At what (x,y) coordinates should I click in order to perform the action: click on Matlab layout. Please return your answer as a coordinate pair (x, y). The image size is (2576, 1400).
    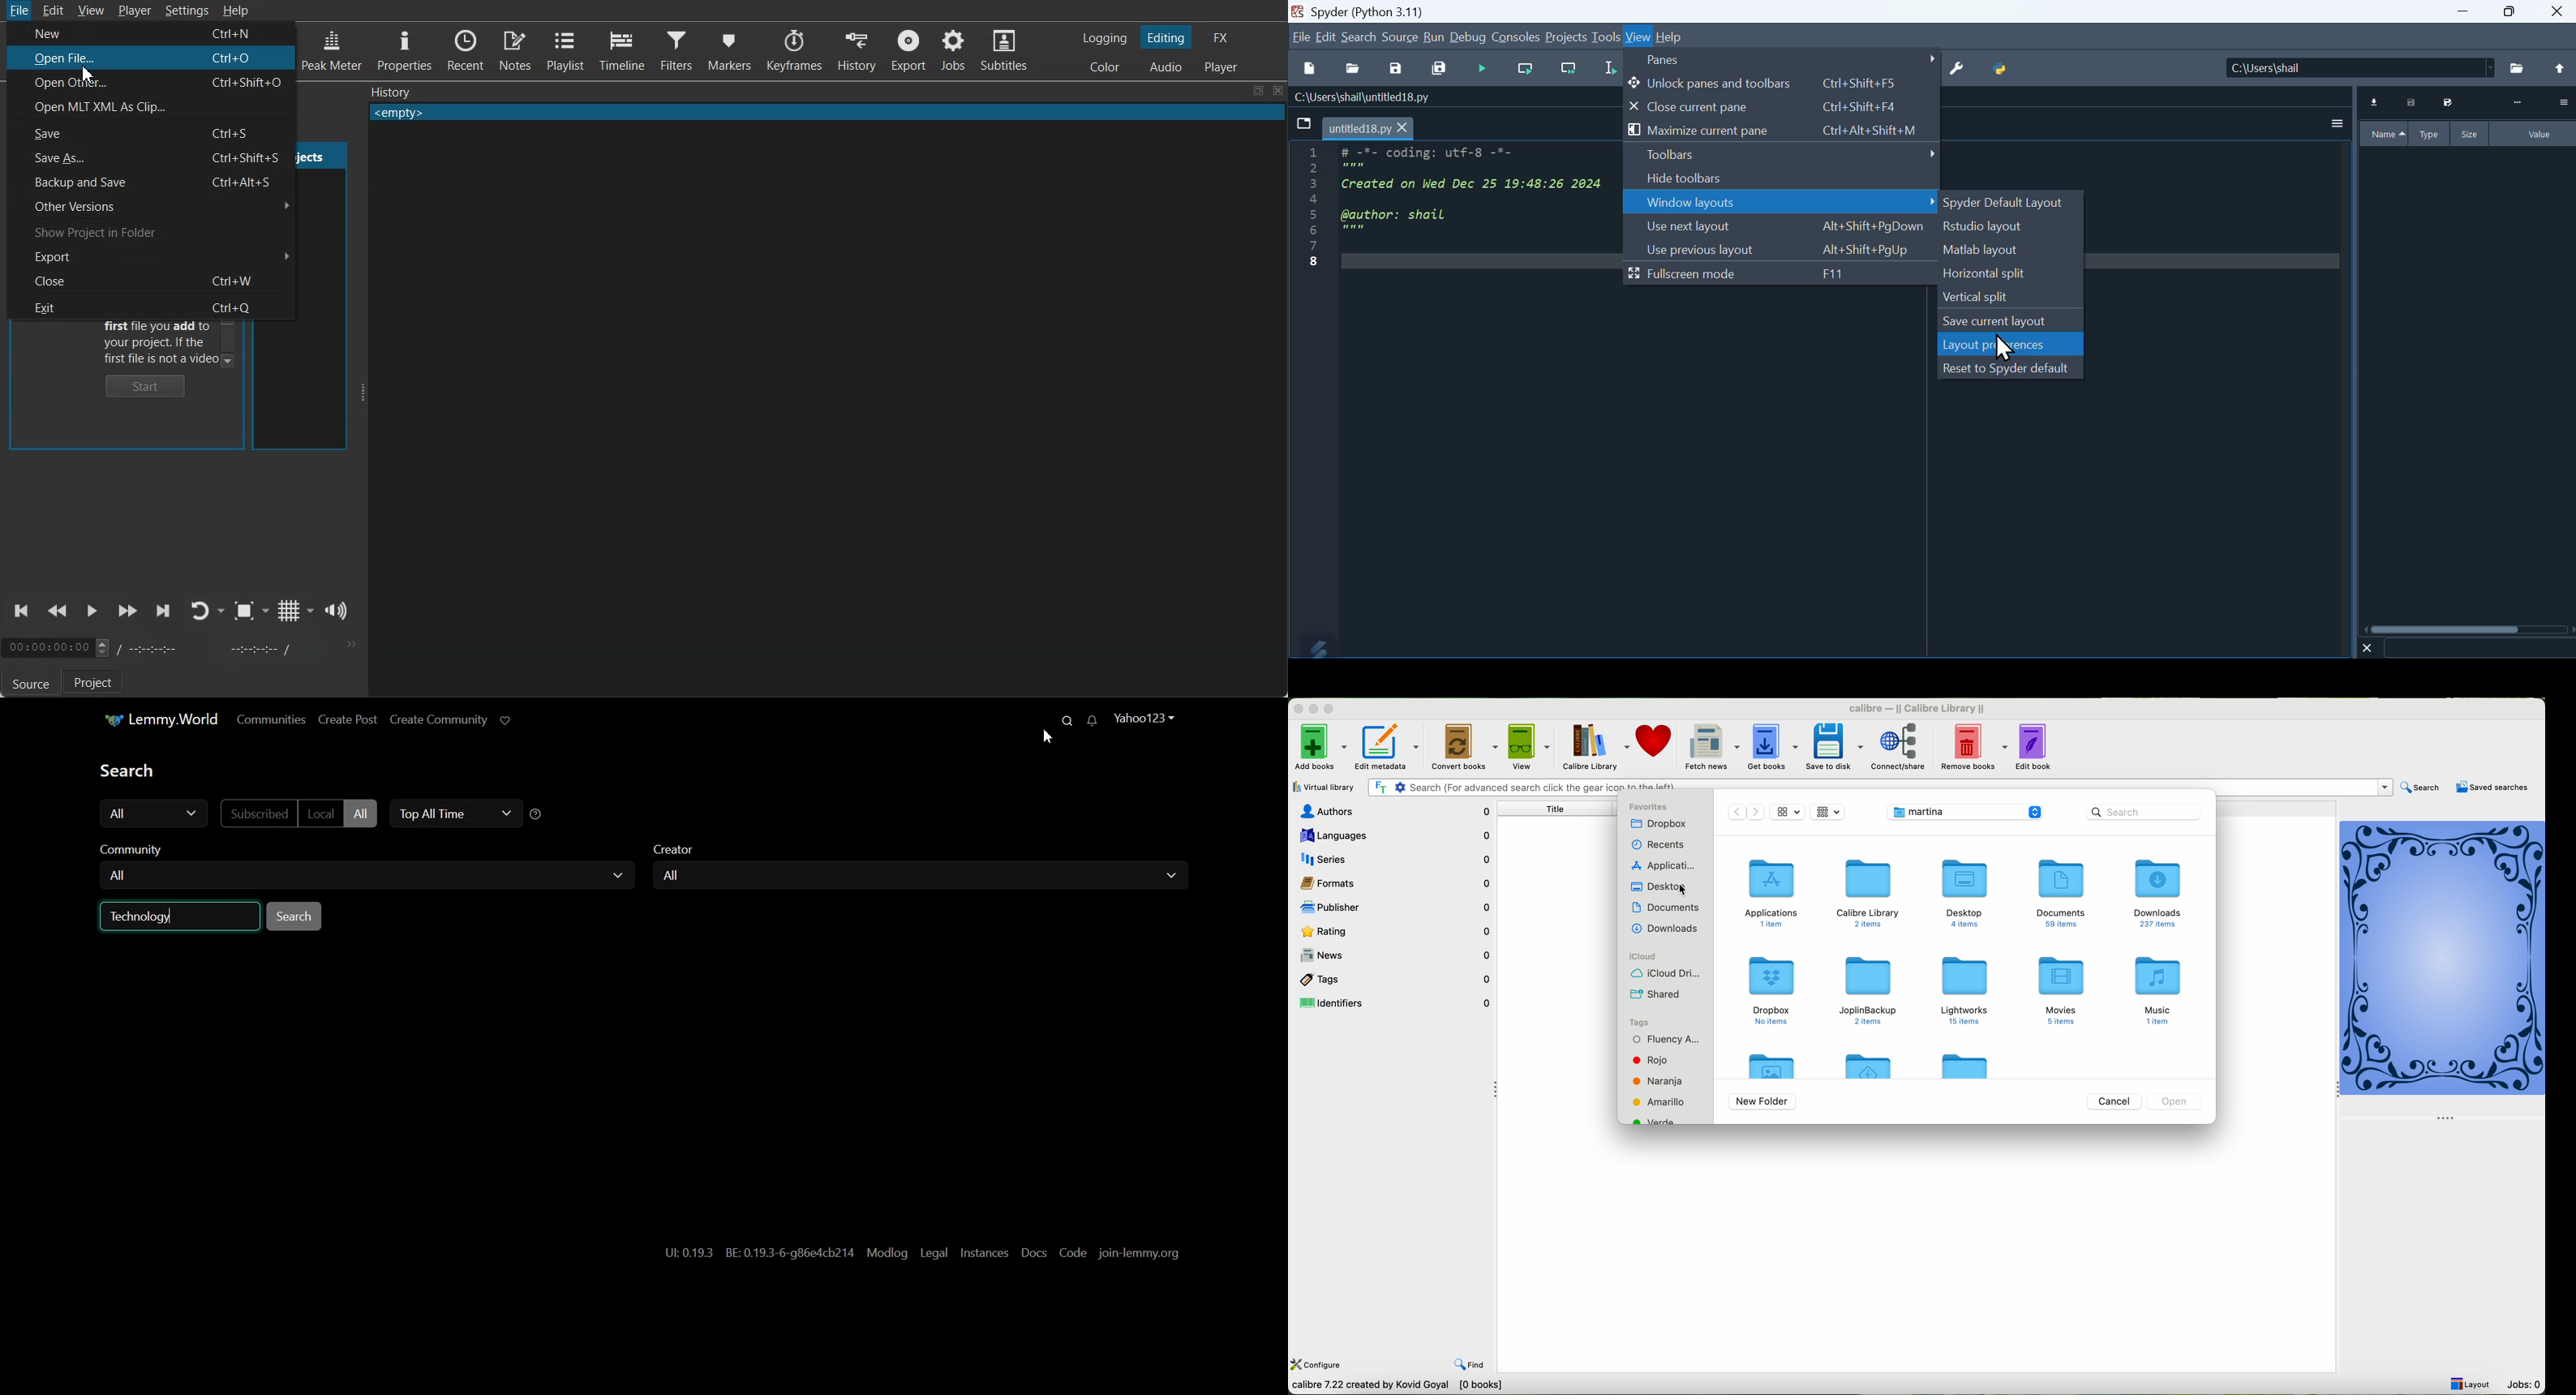
    Looking at the image, I should click on (2011, 251).